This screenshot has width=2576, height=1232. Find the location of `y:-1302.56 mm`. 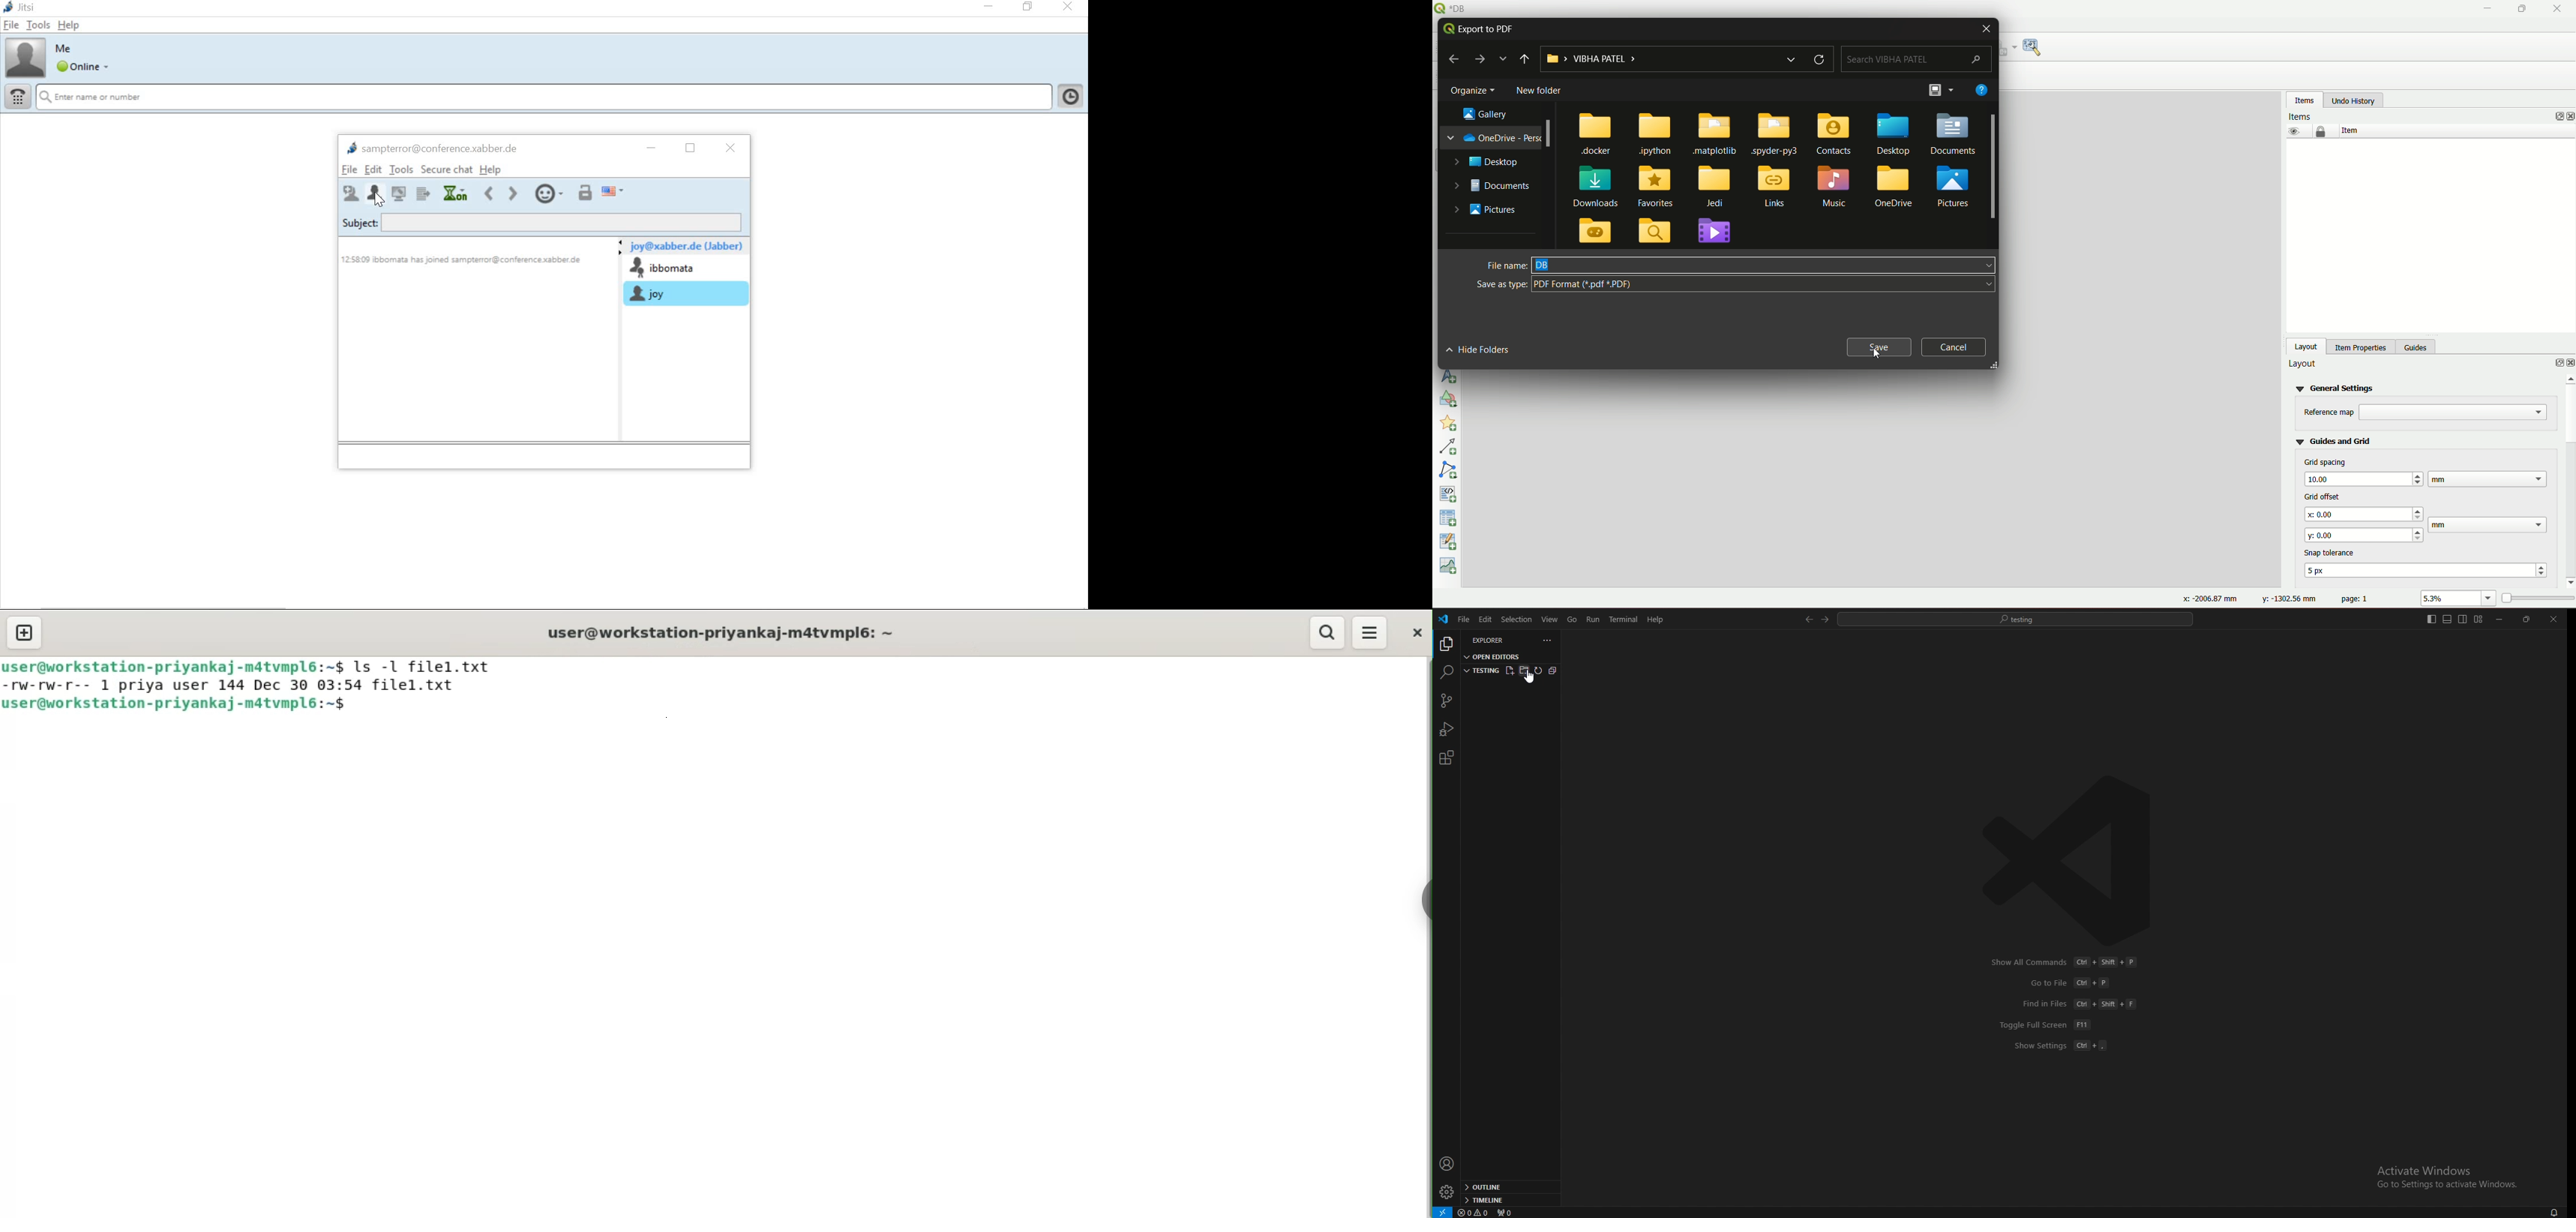

y:-1302.56 mm is located at coordinates (2287, 599).